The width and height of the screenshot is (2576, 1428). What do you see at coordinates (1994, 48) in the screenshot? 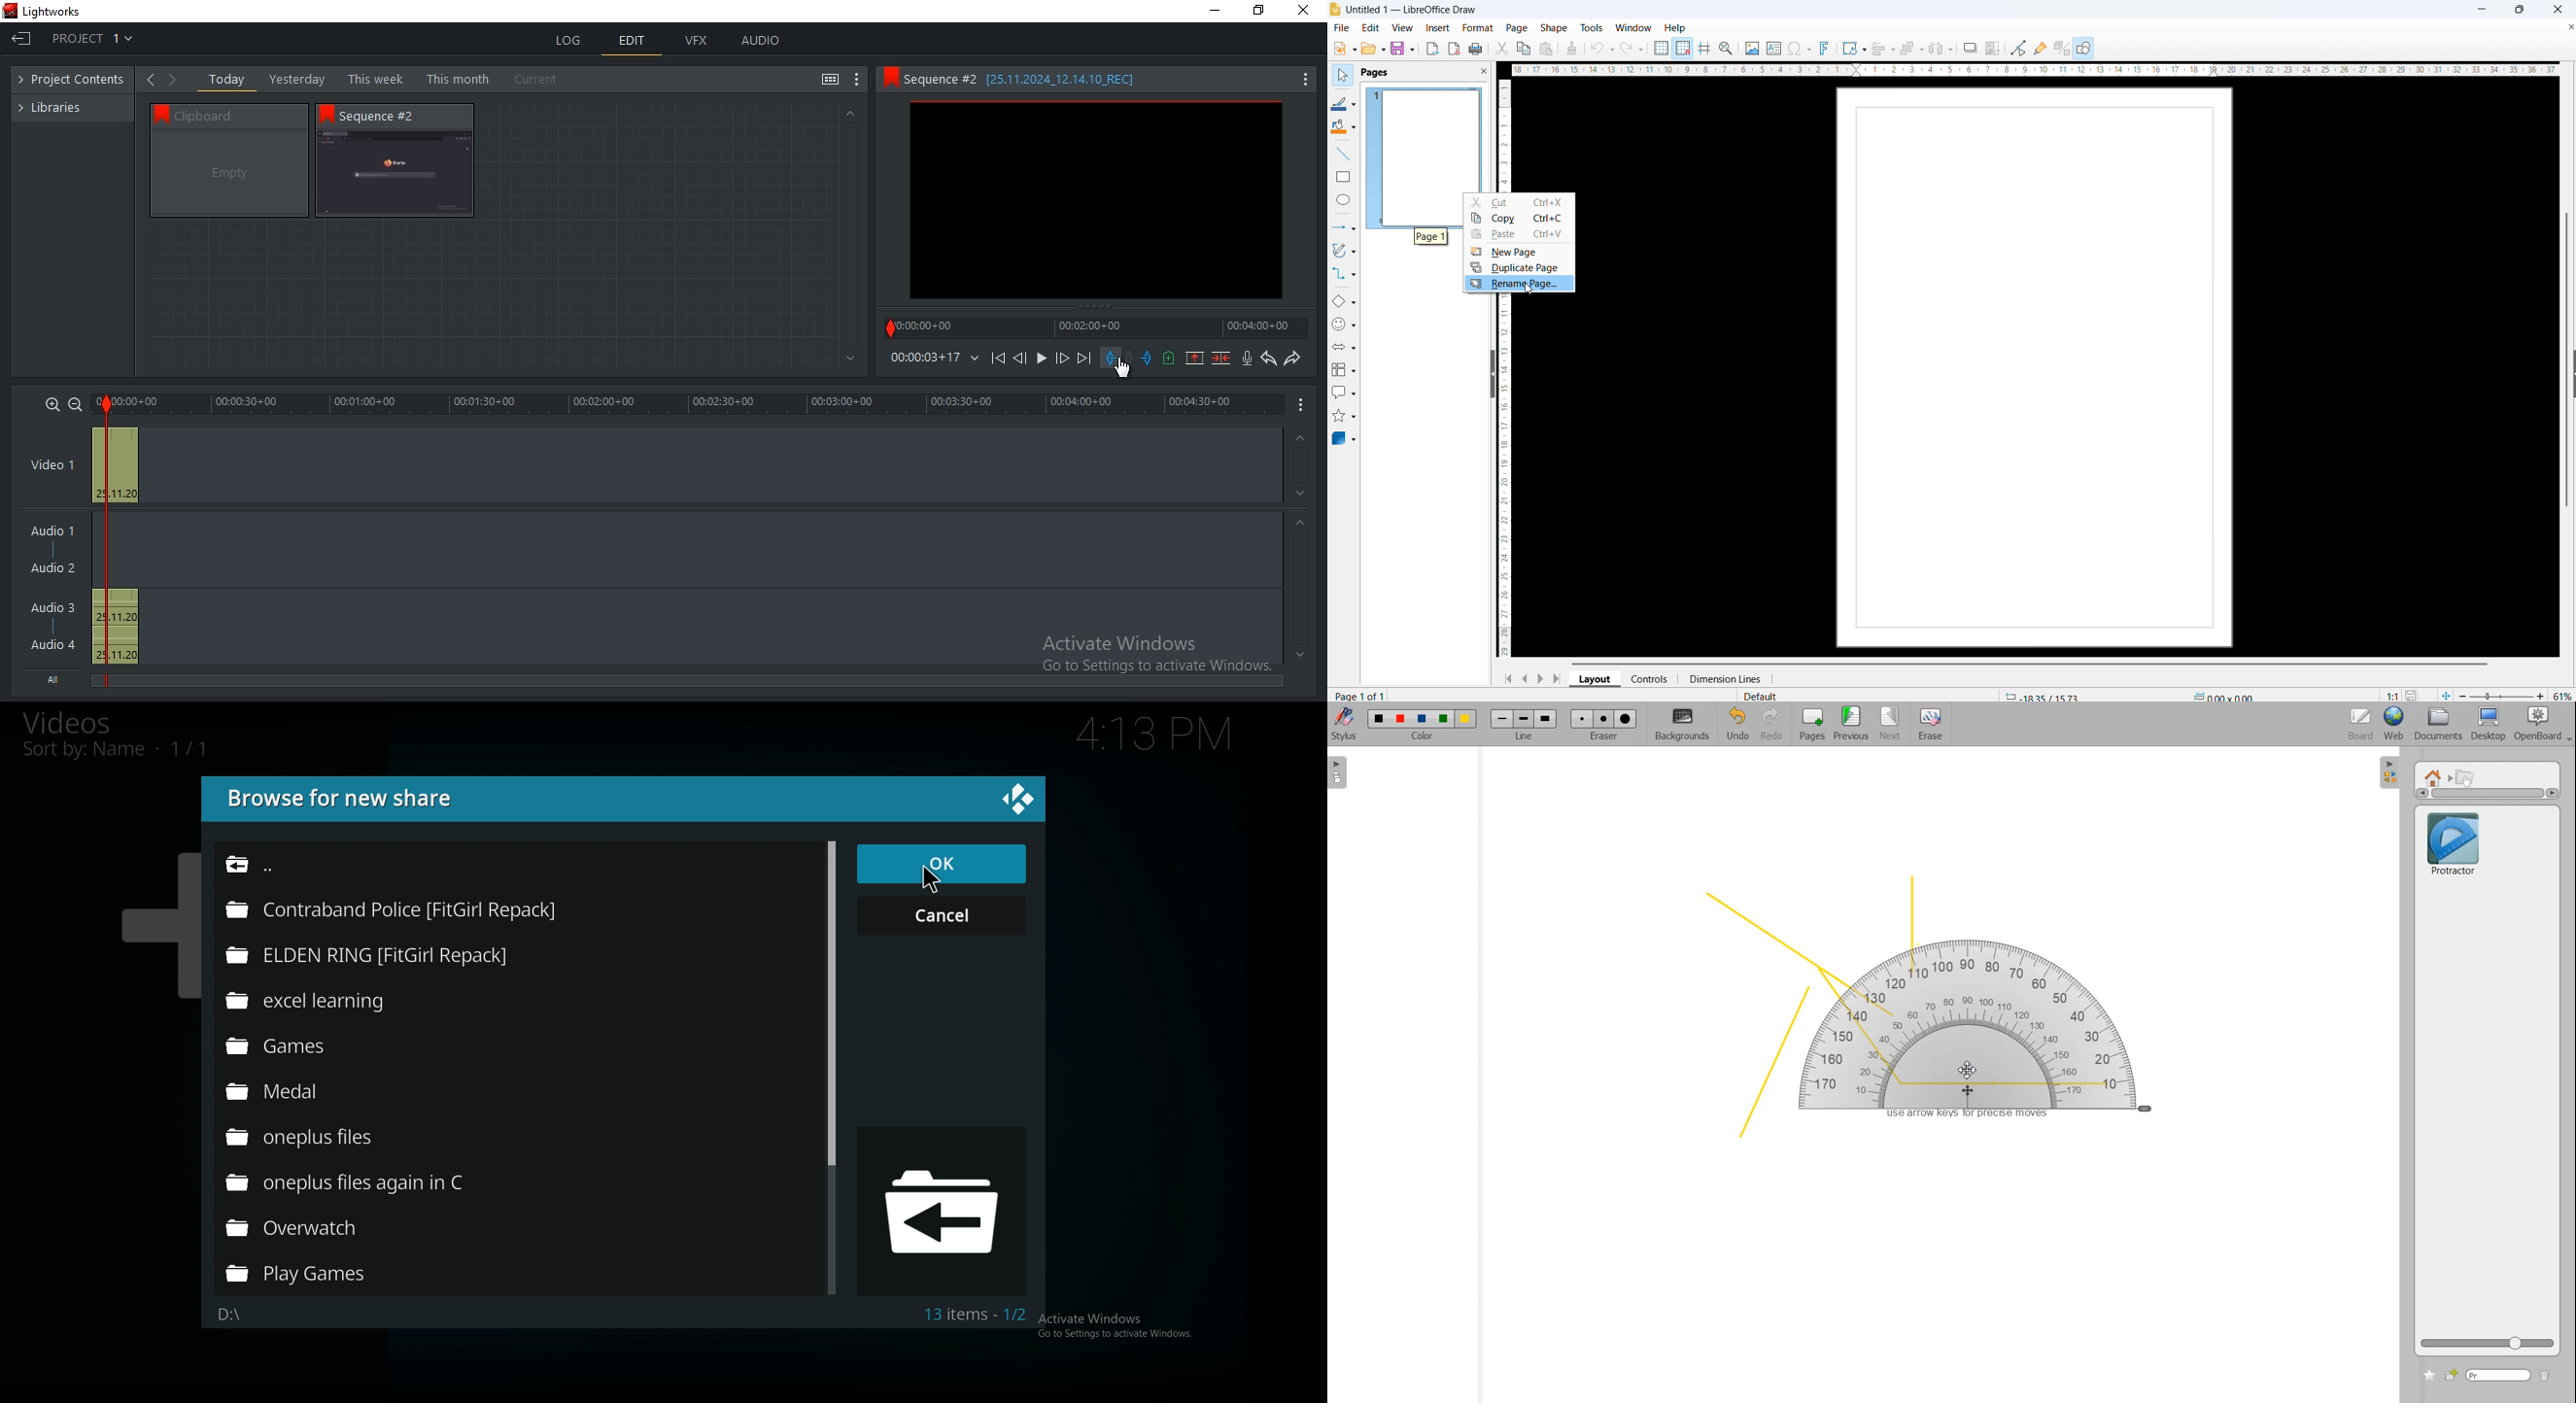
I see `crop` at bounding box center [1994, 48].